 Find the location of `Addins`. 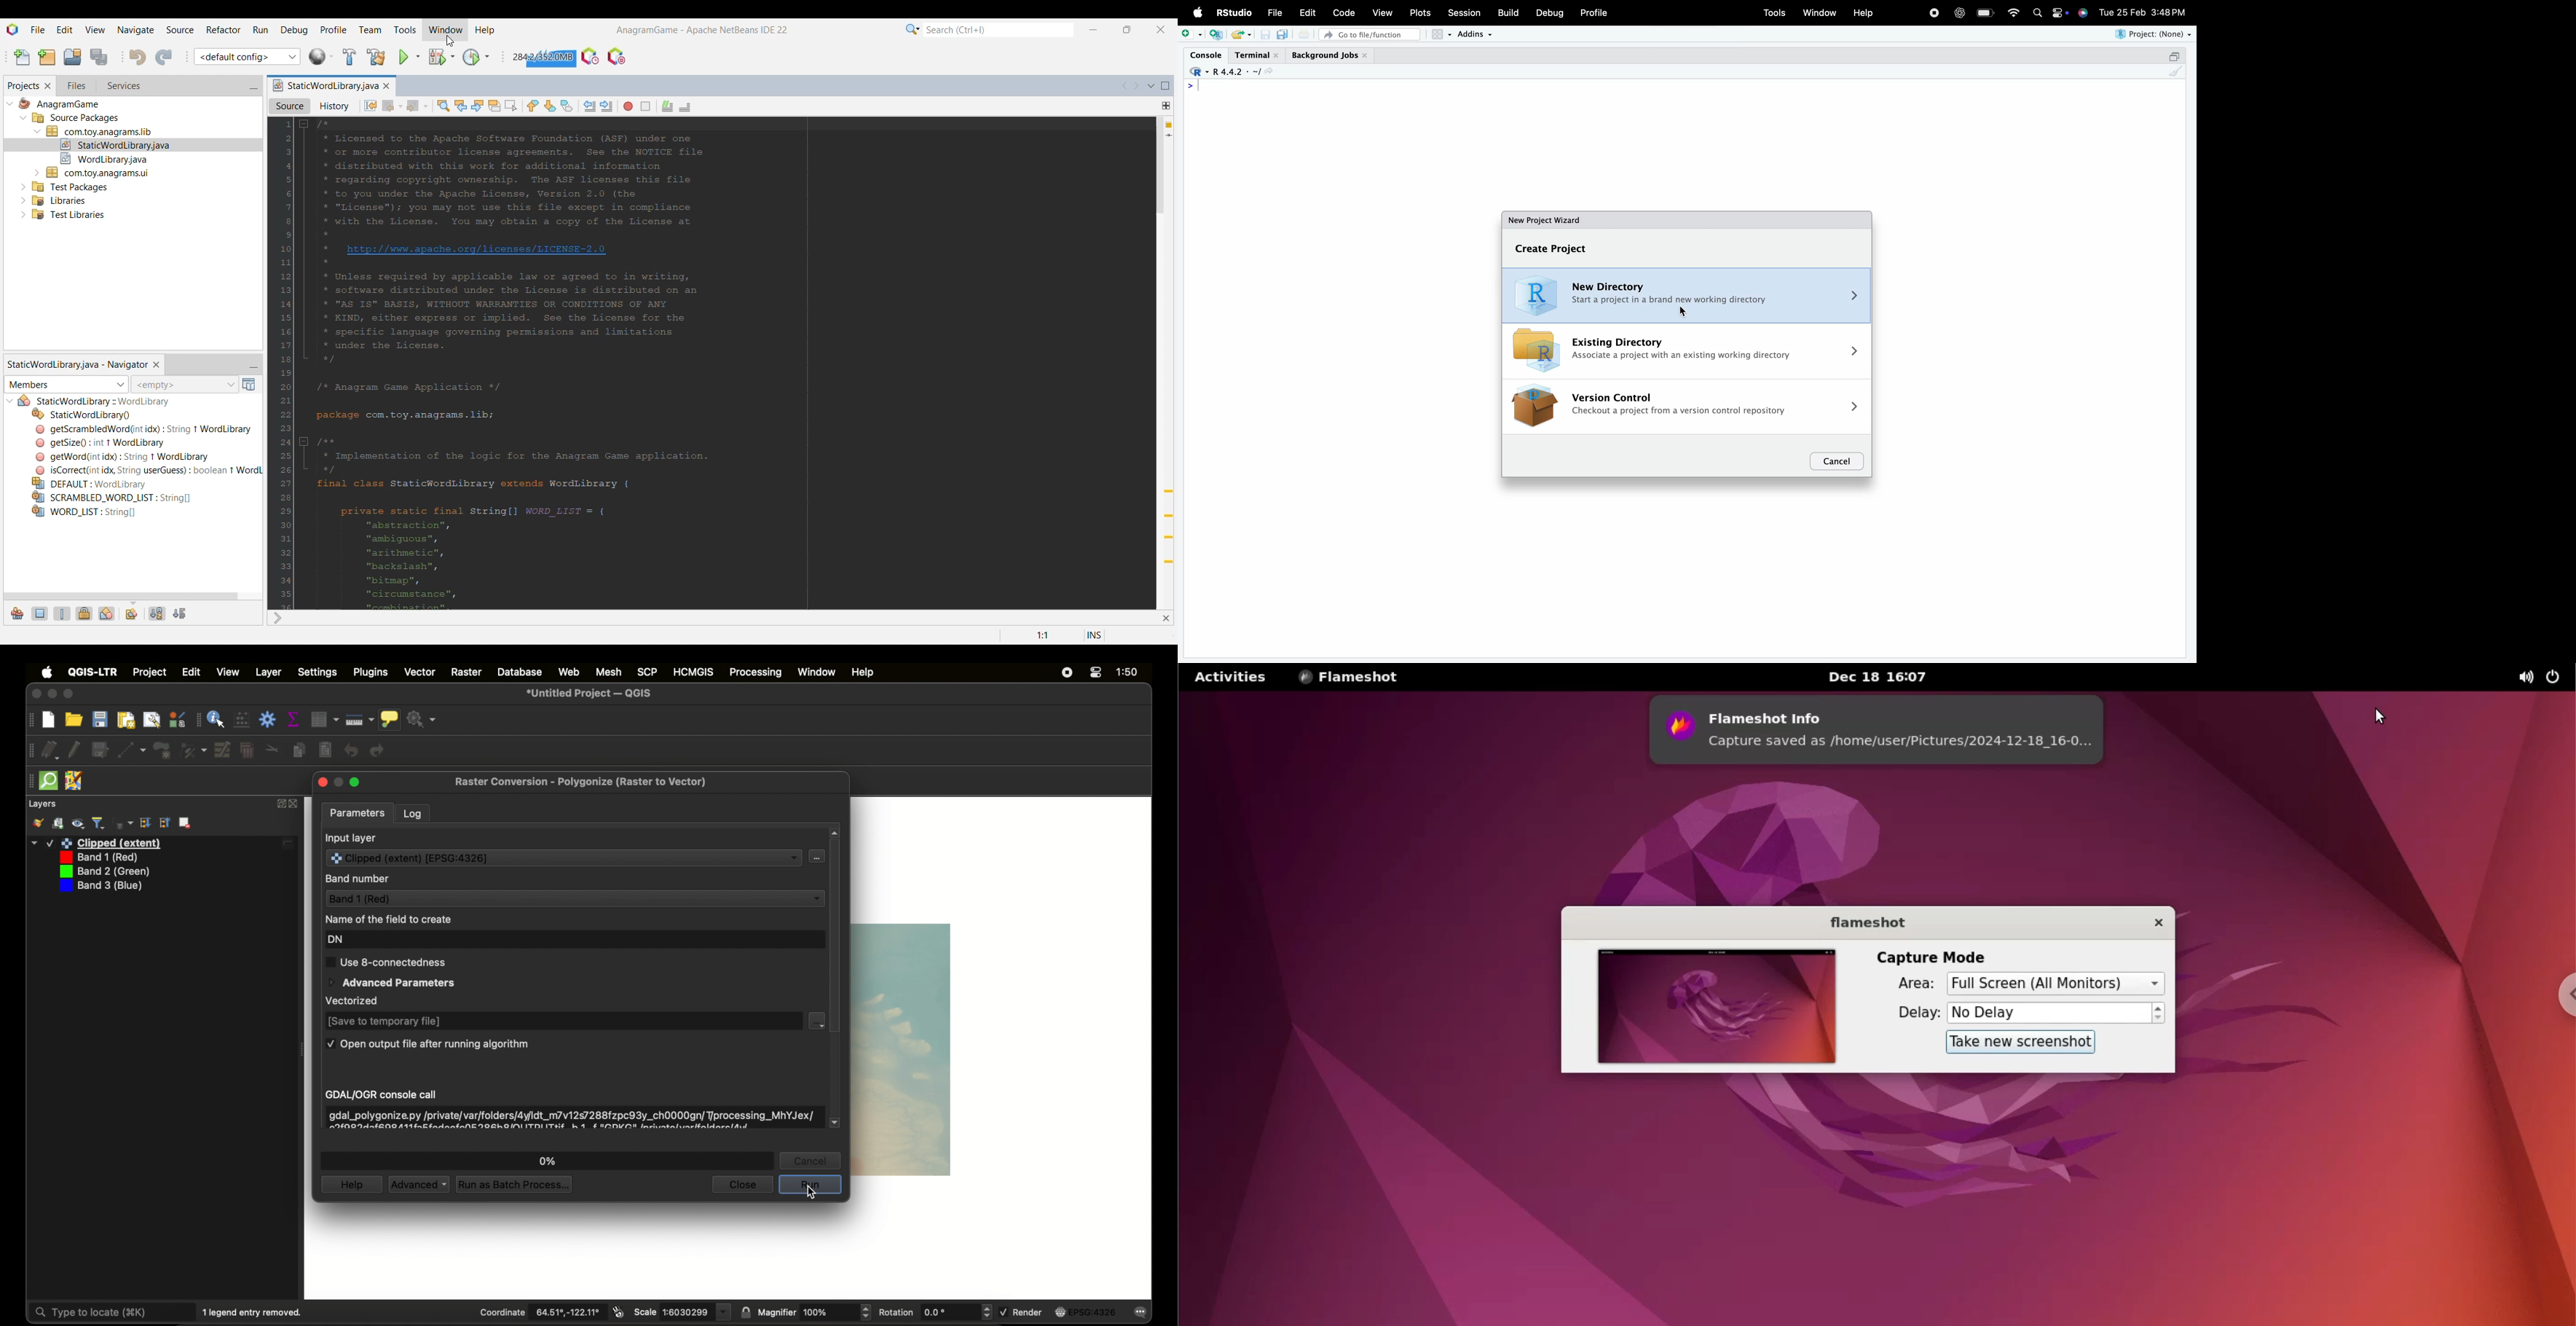

Addins is located at coordinates (1474, 34).